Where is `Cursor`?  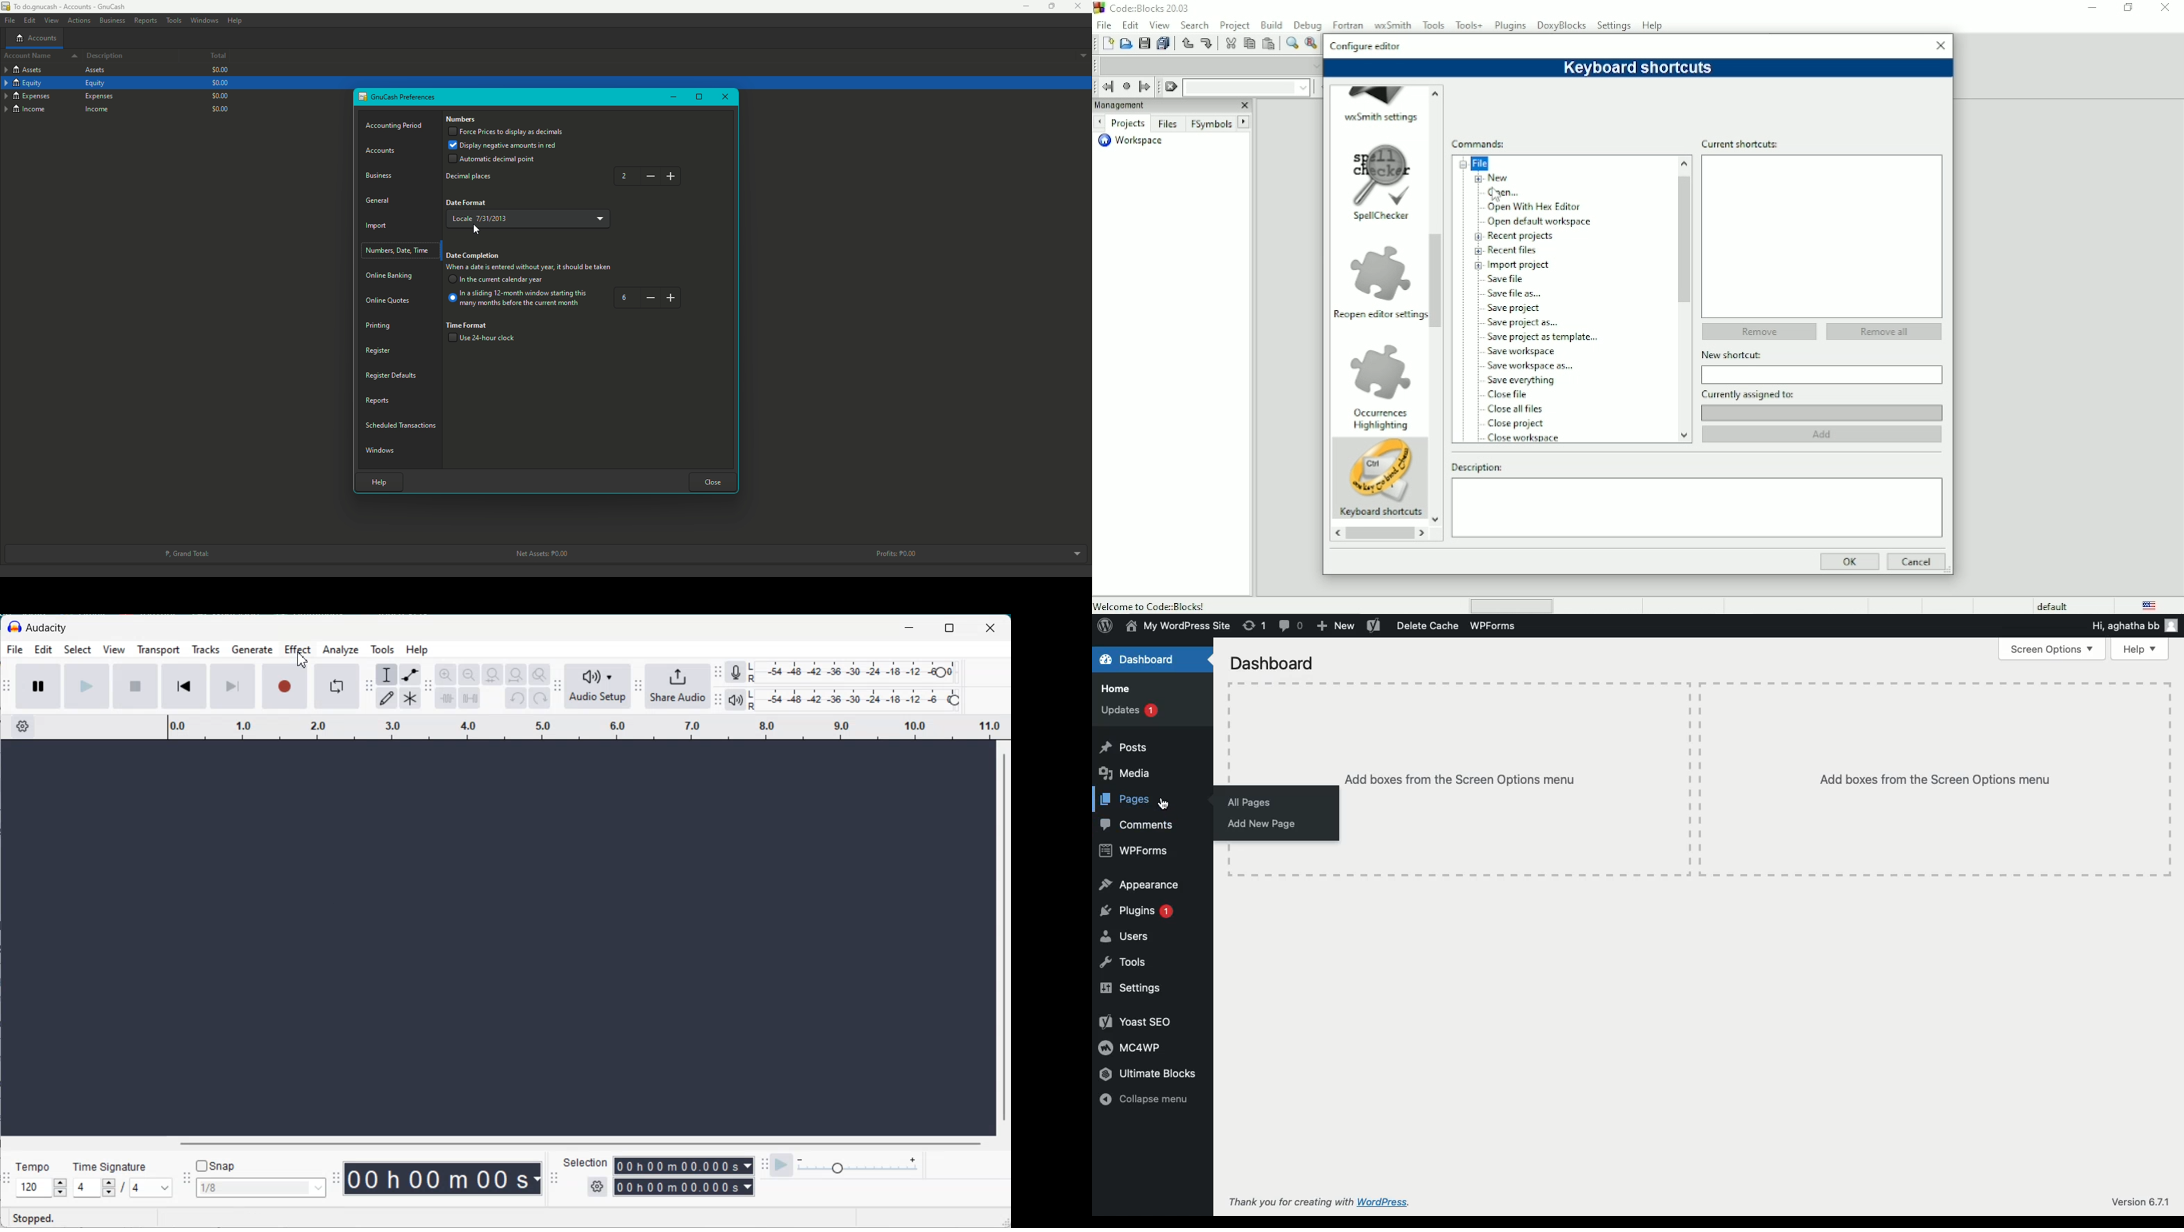
Cursor is located at coordinates (1165, 803).